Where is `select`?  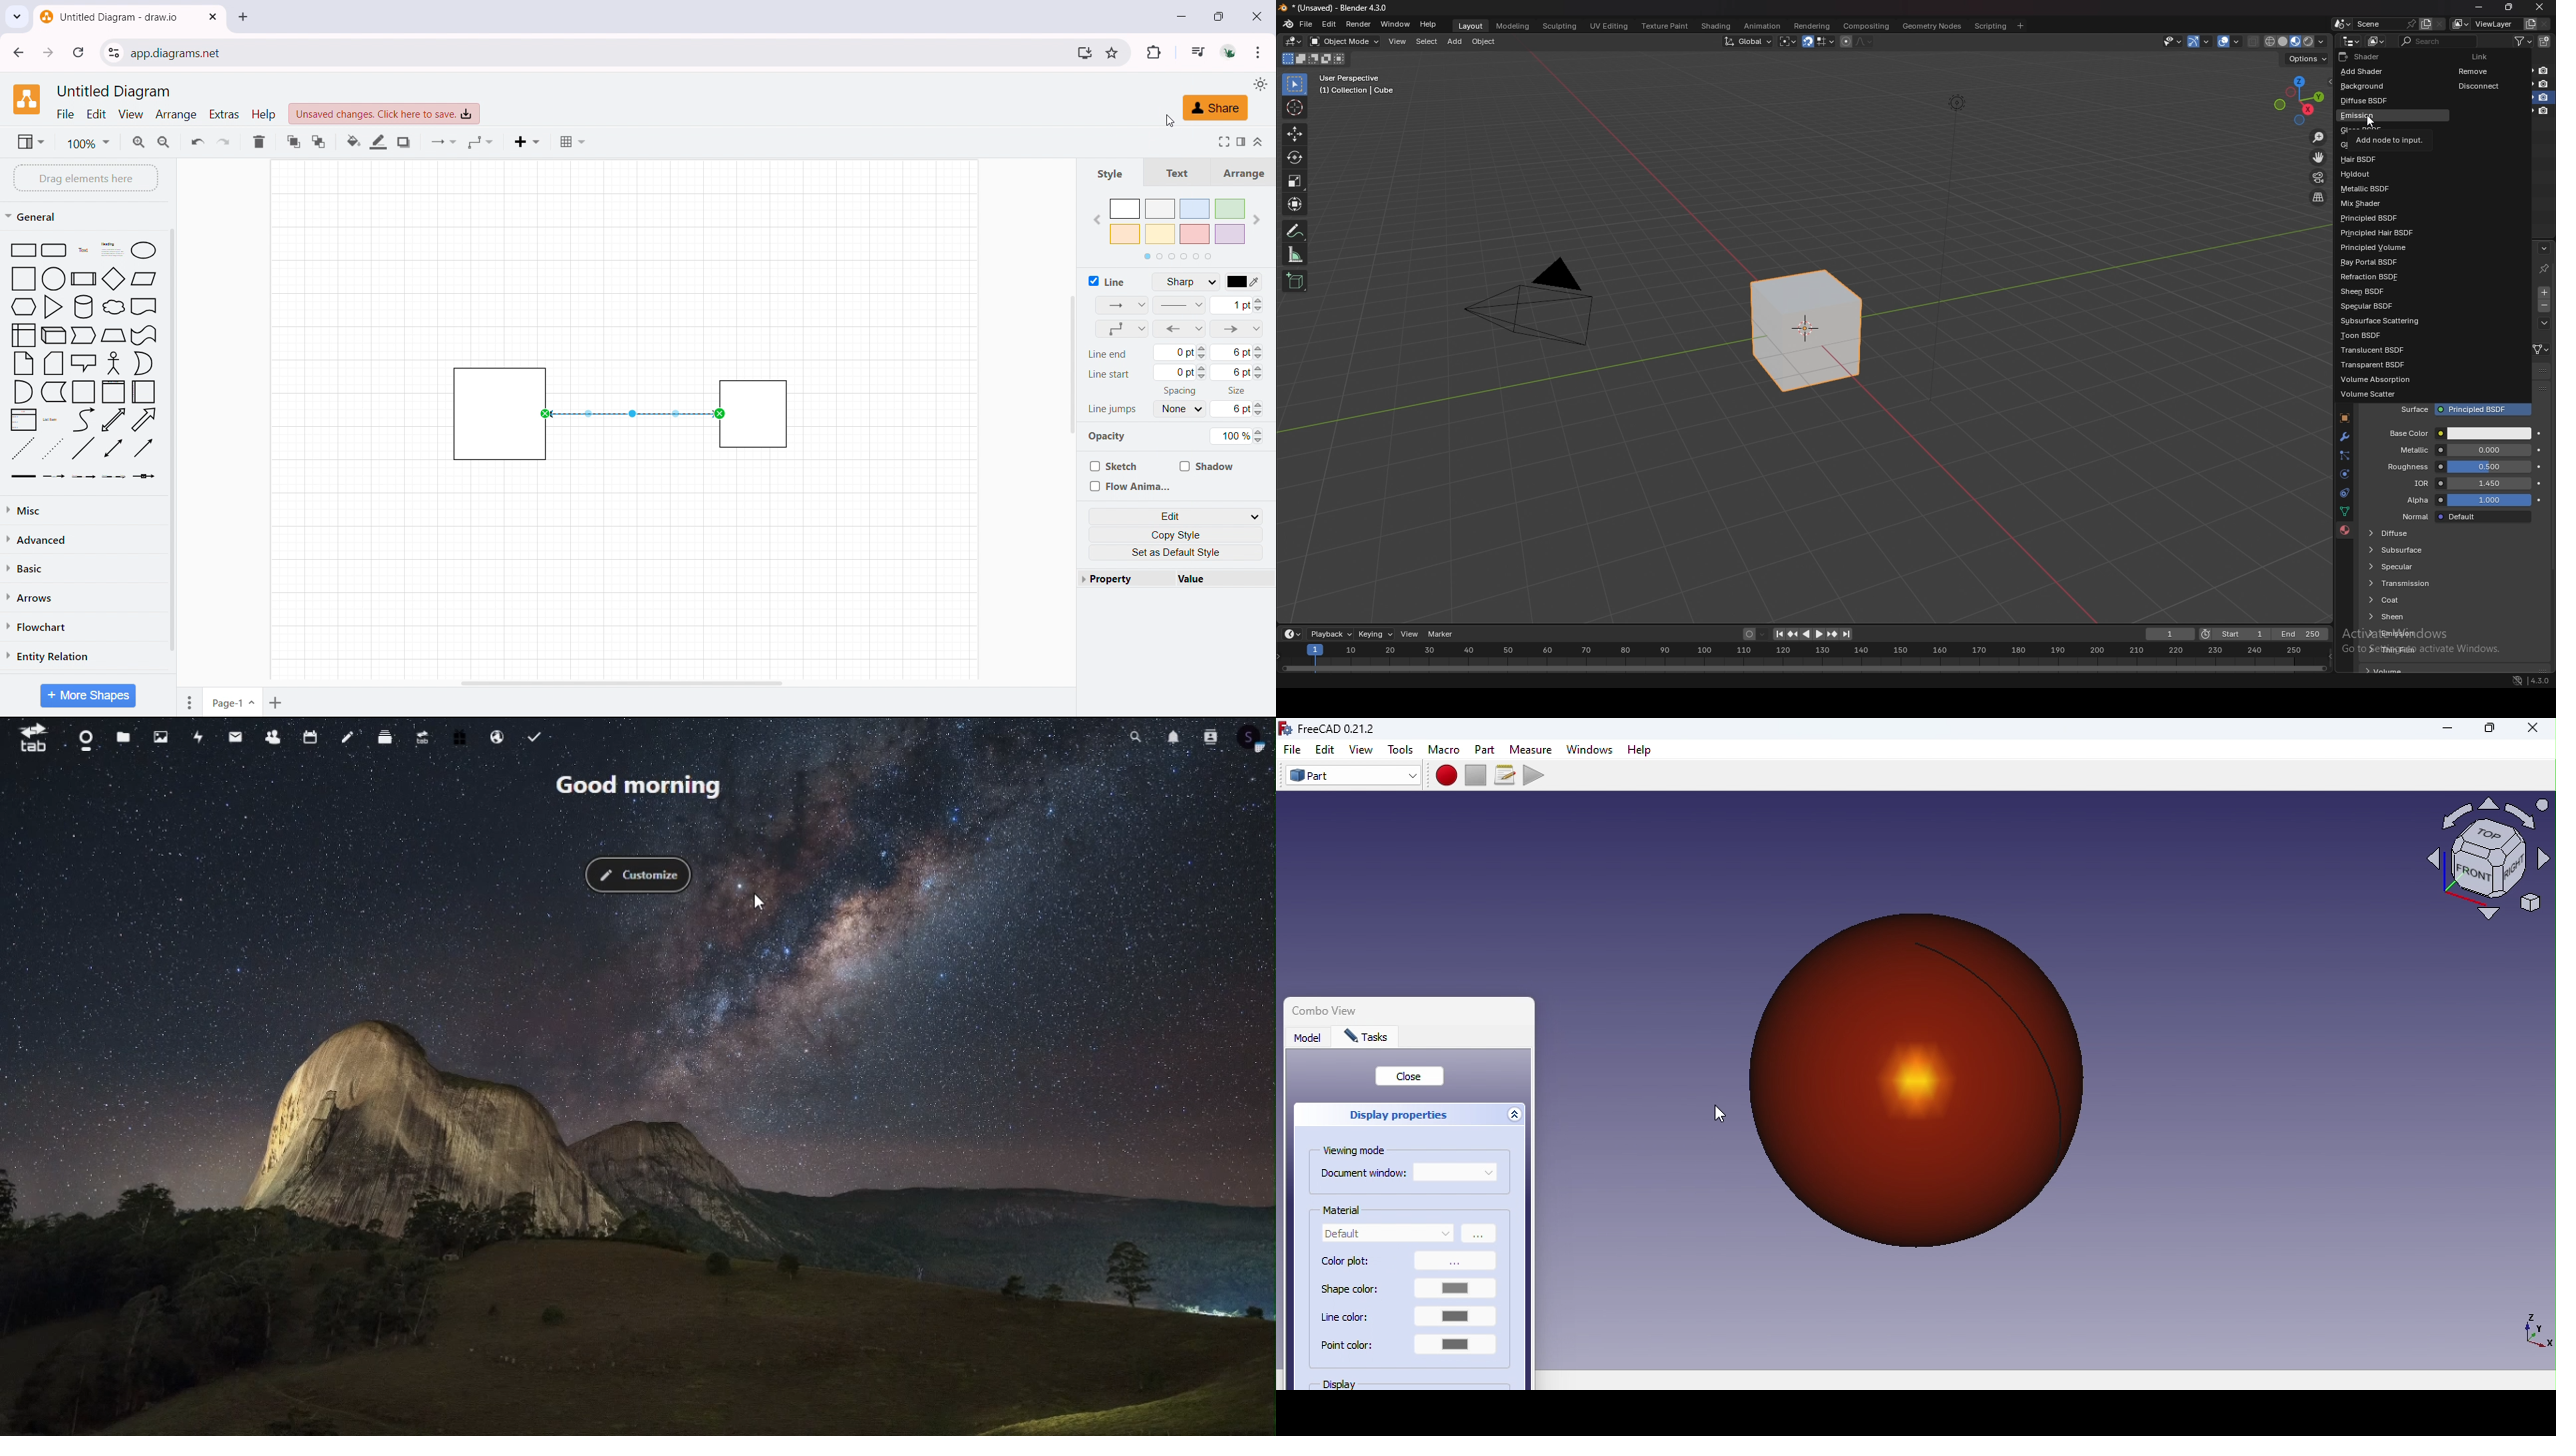
select is located at coordinates (1427, 42).